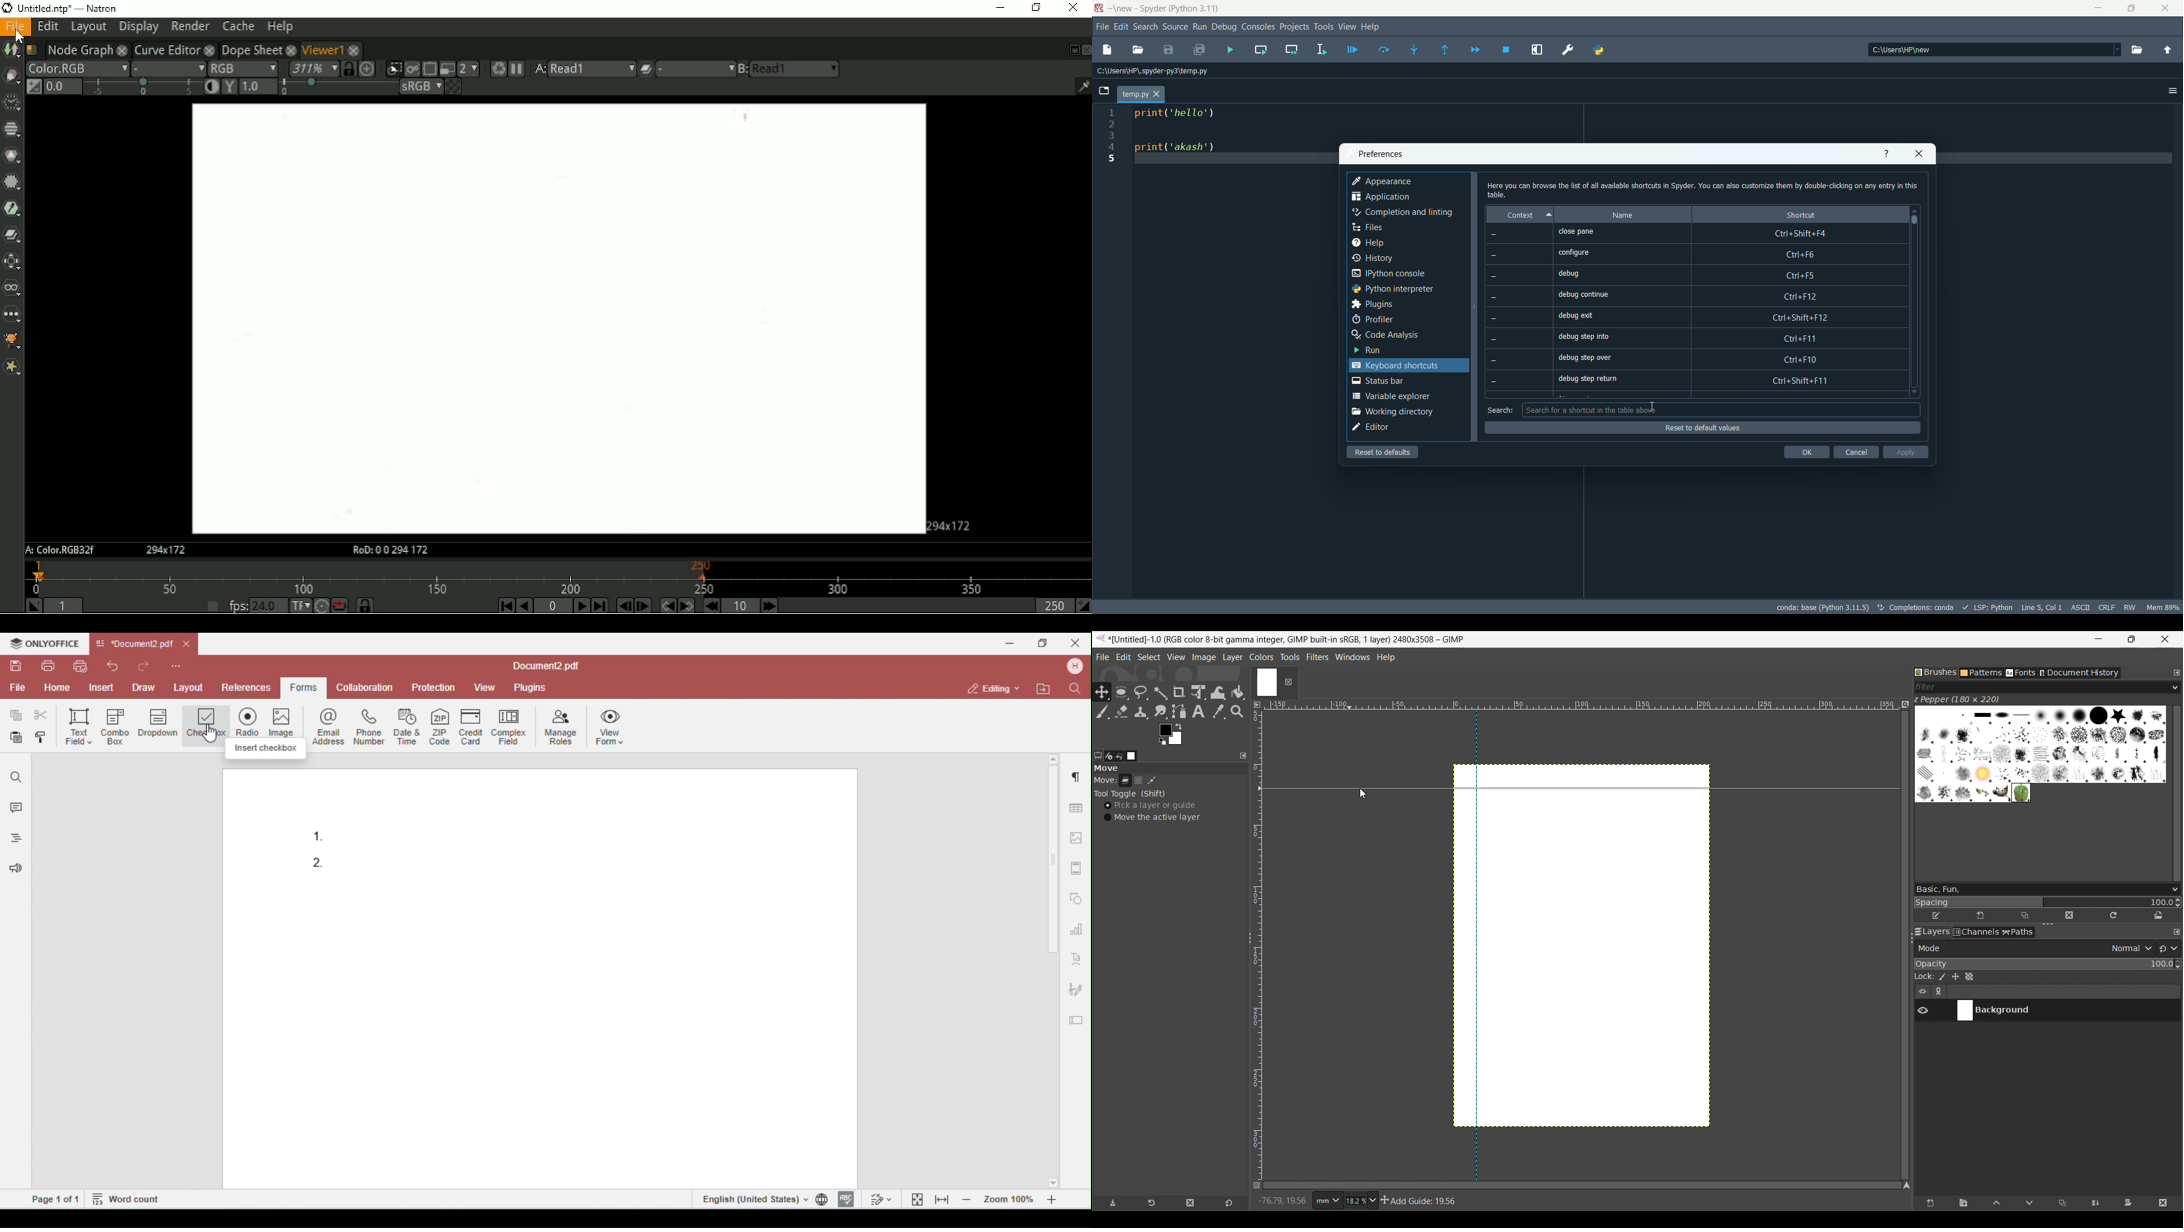  Describe the element at coordinates (1114, 138) in the screenshot. I see `3` at that location.